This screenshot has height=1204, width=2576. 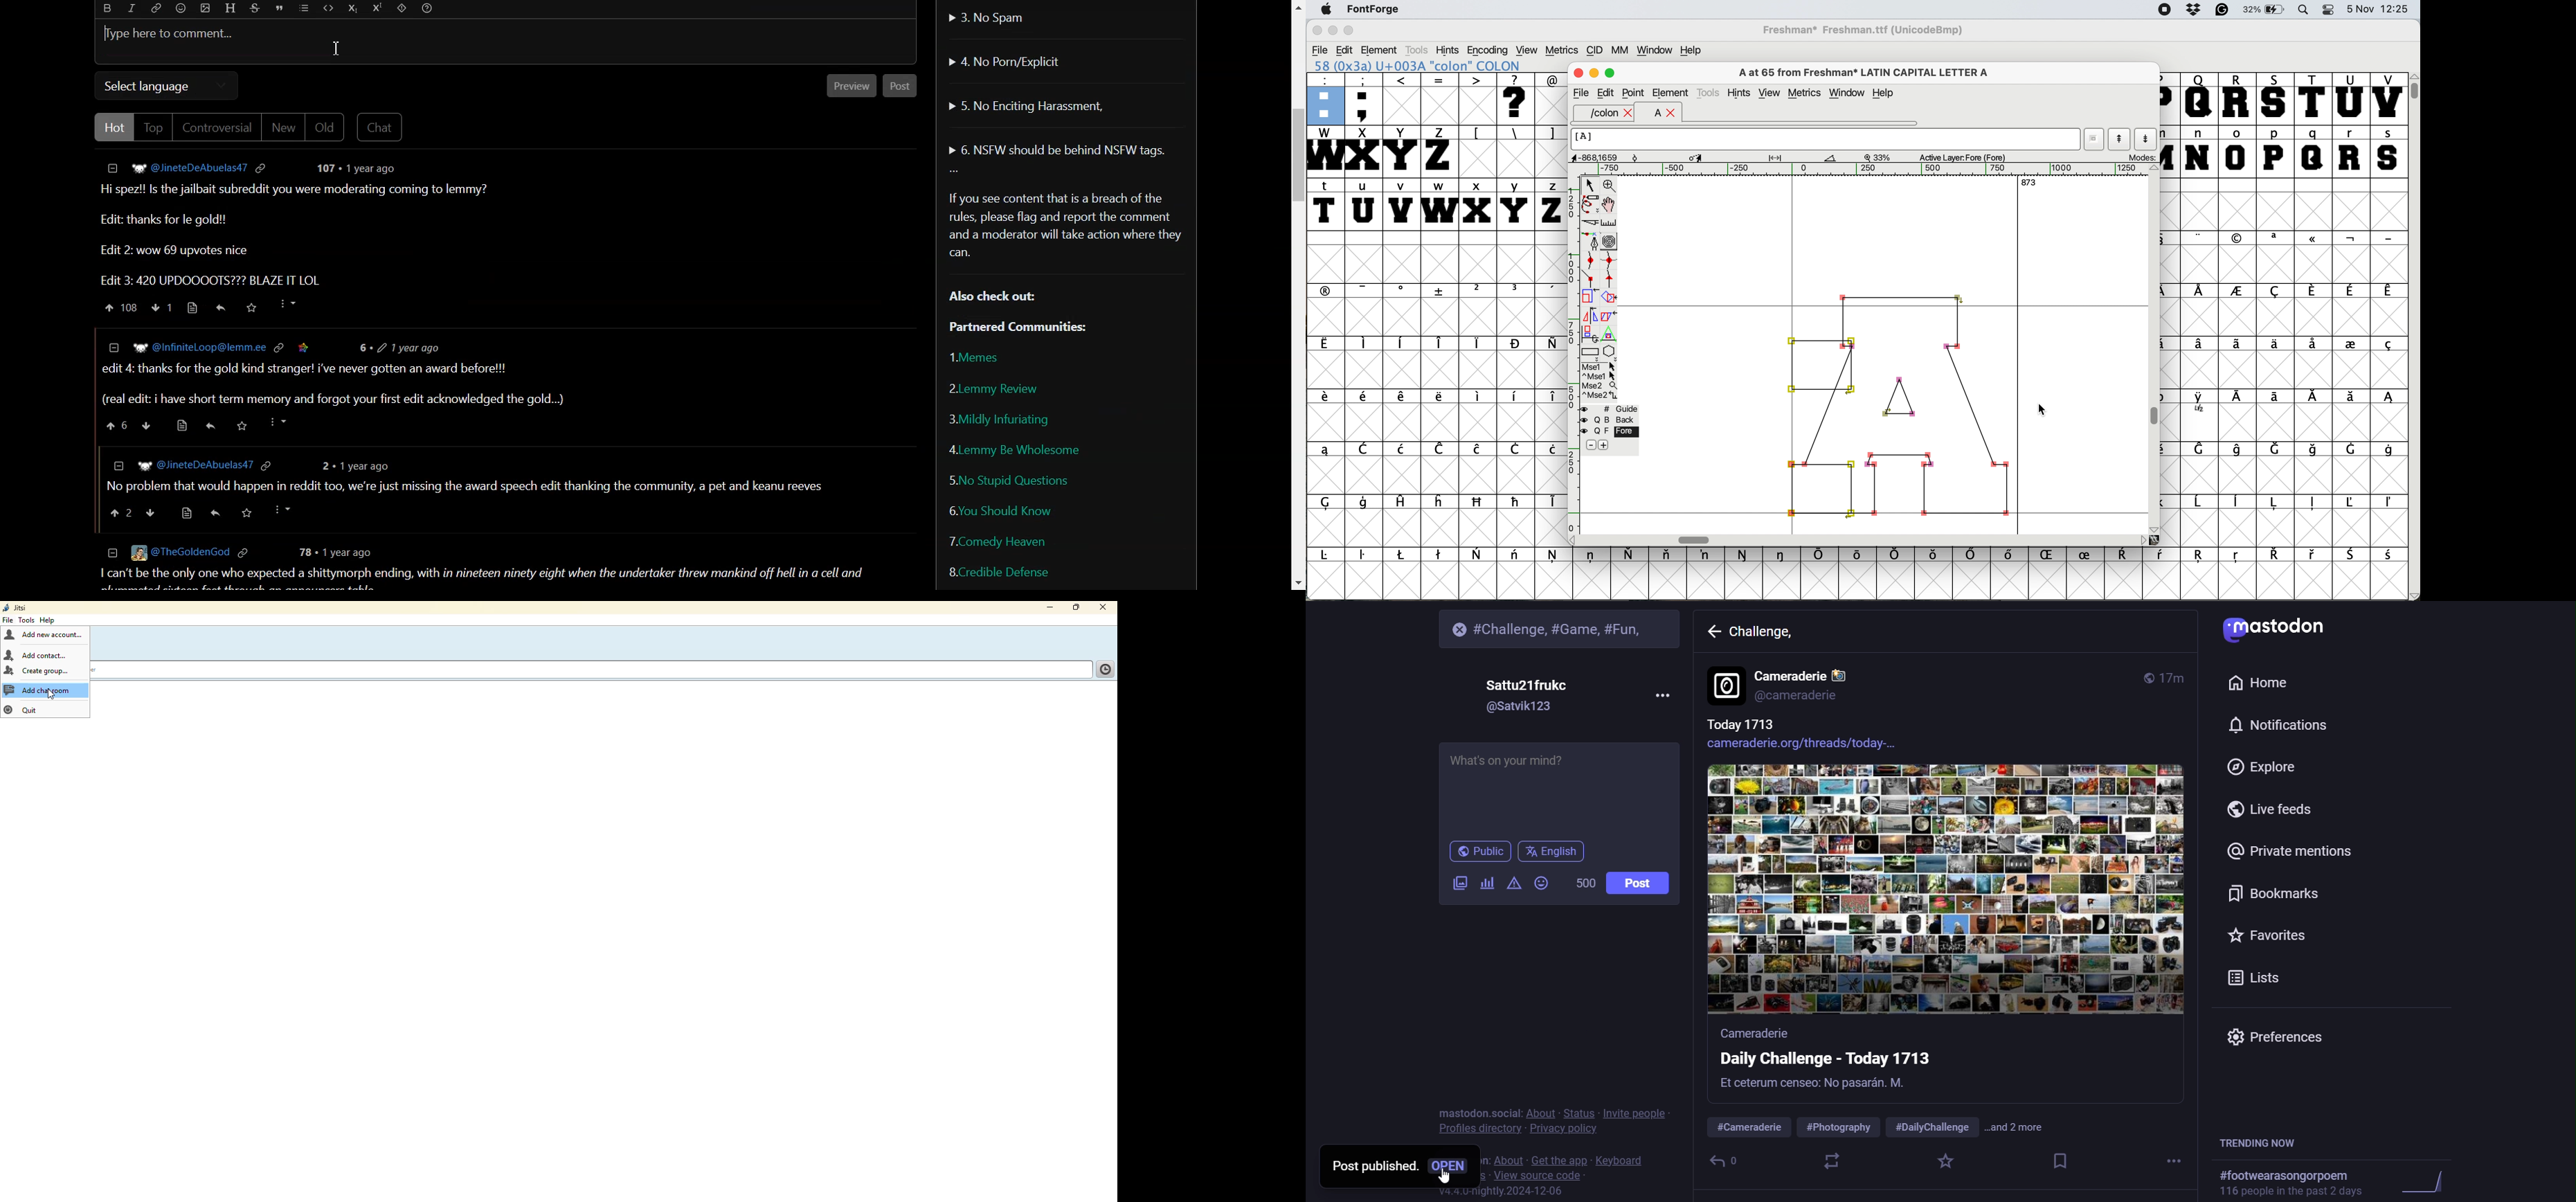 What do you see at coordinates (2012, 556) in the screenshot?
I see `symbol` at bounding box center [2012, 556].